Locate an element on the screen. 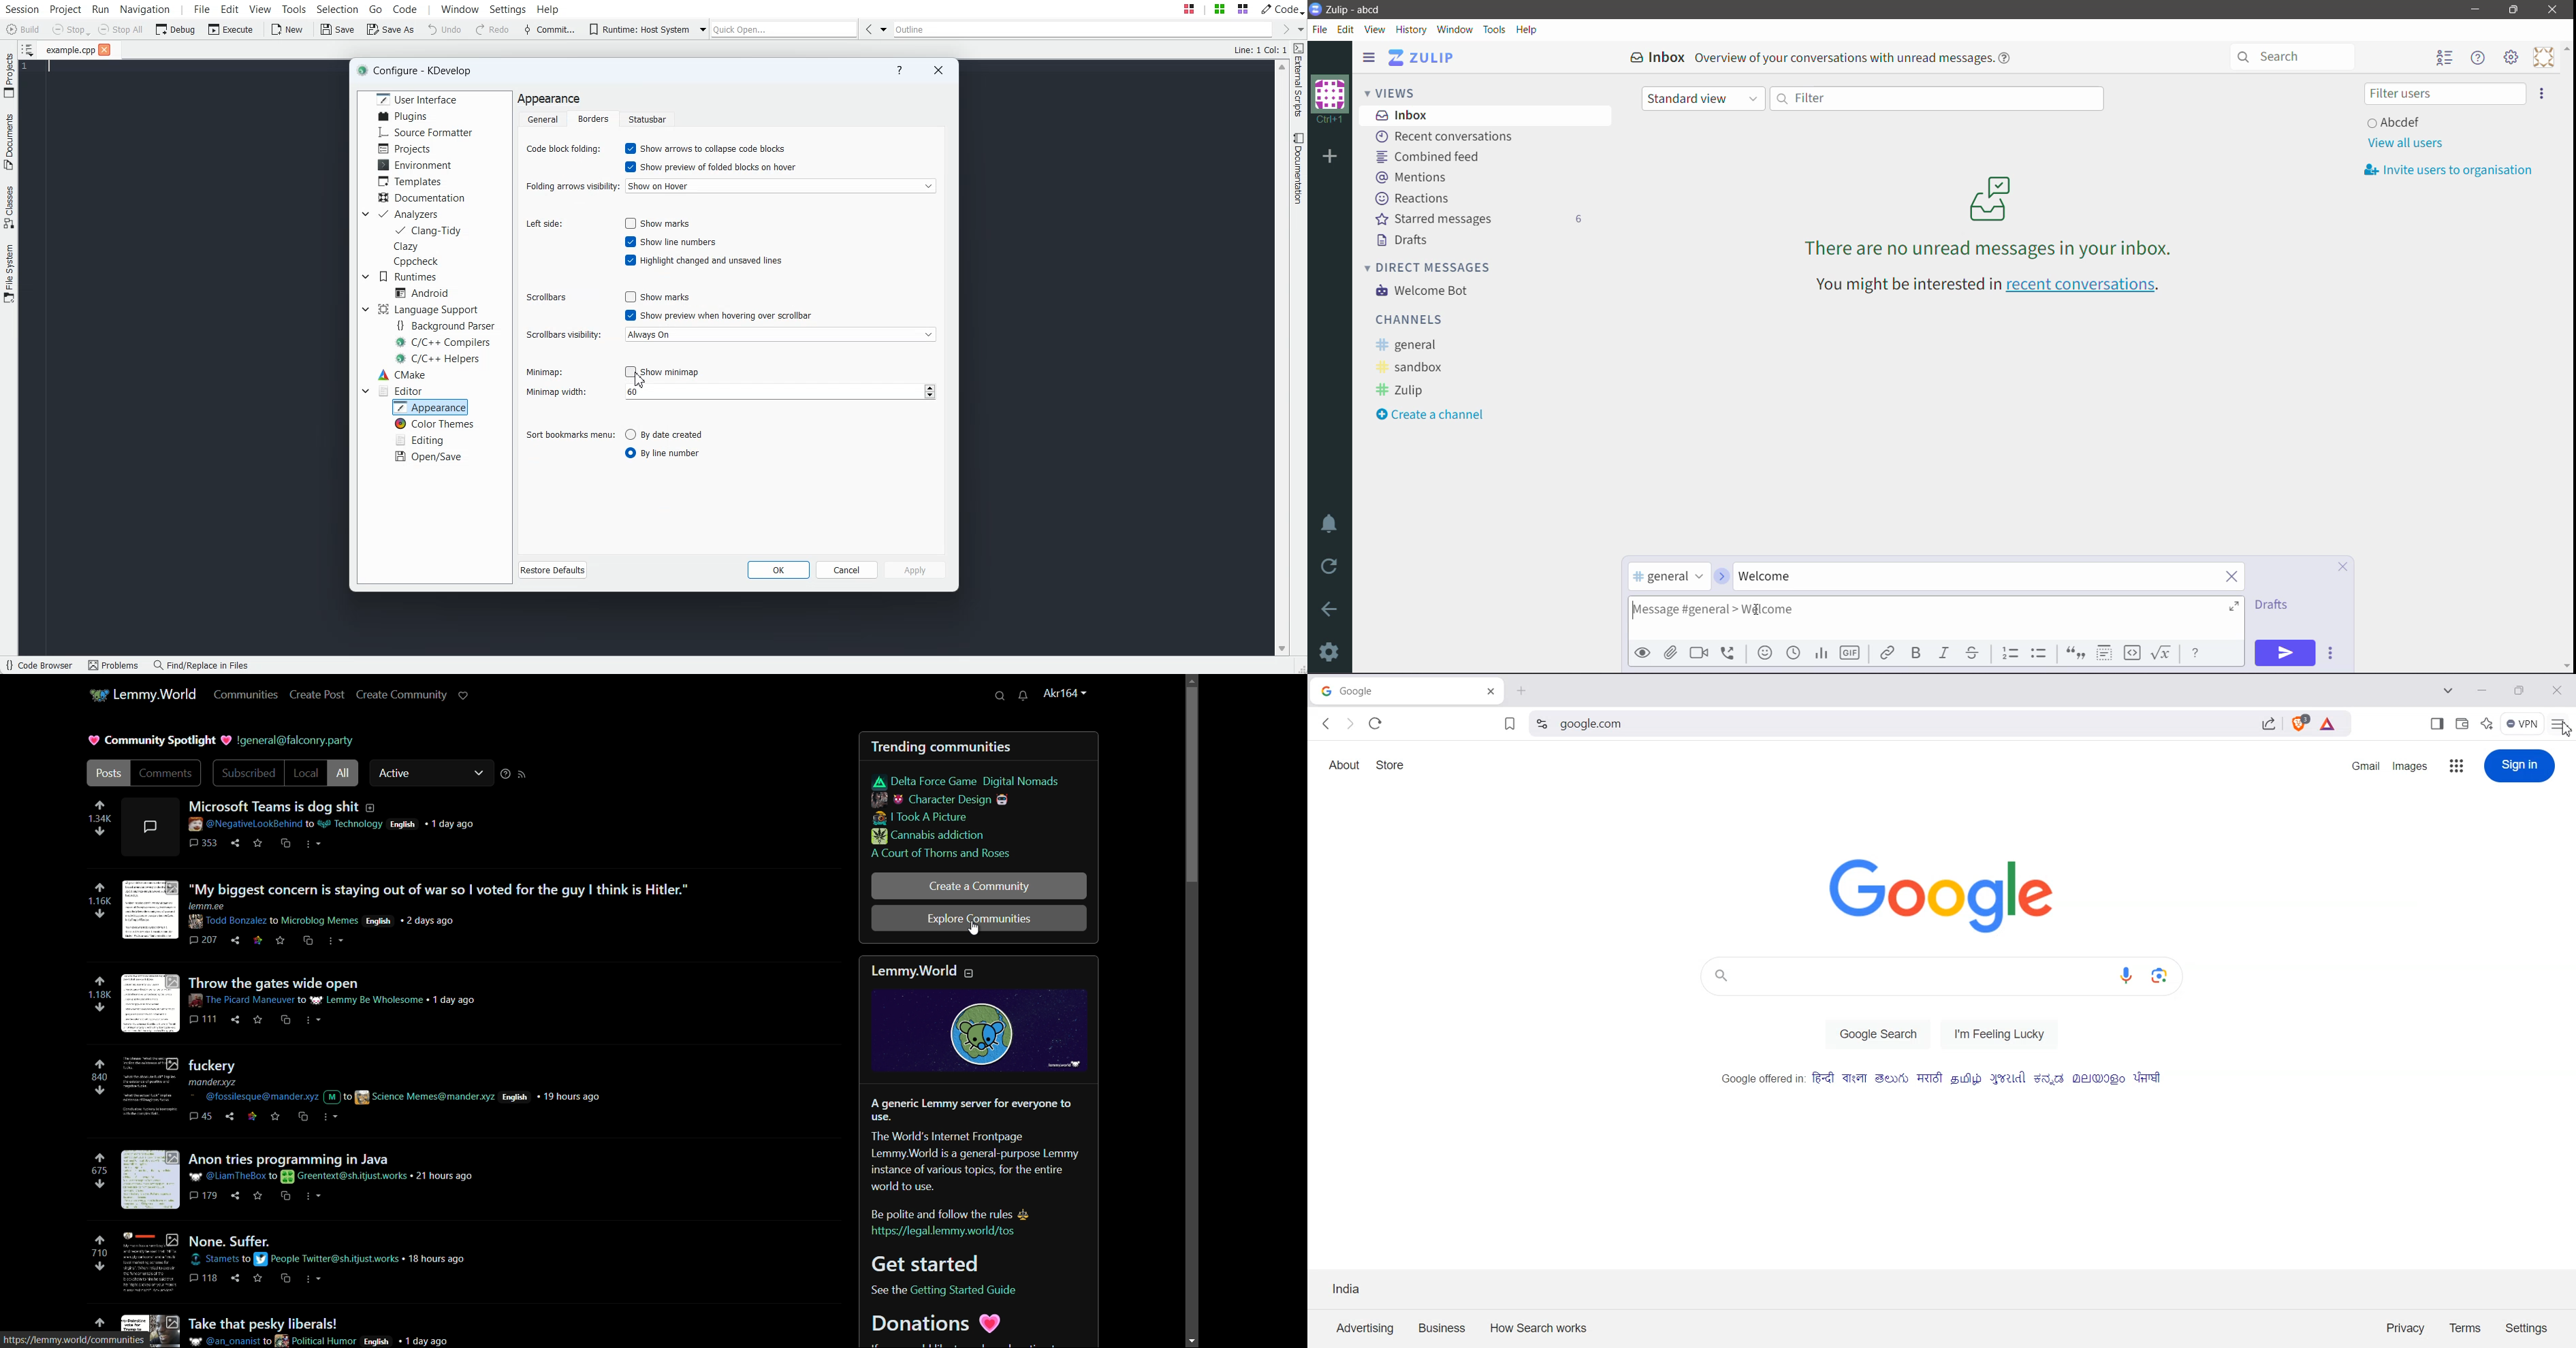  Views is located at coordinates (1400, 92).